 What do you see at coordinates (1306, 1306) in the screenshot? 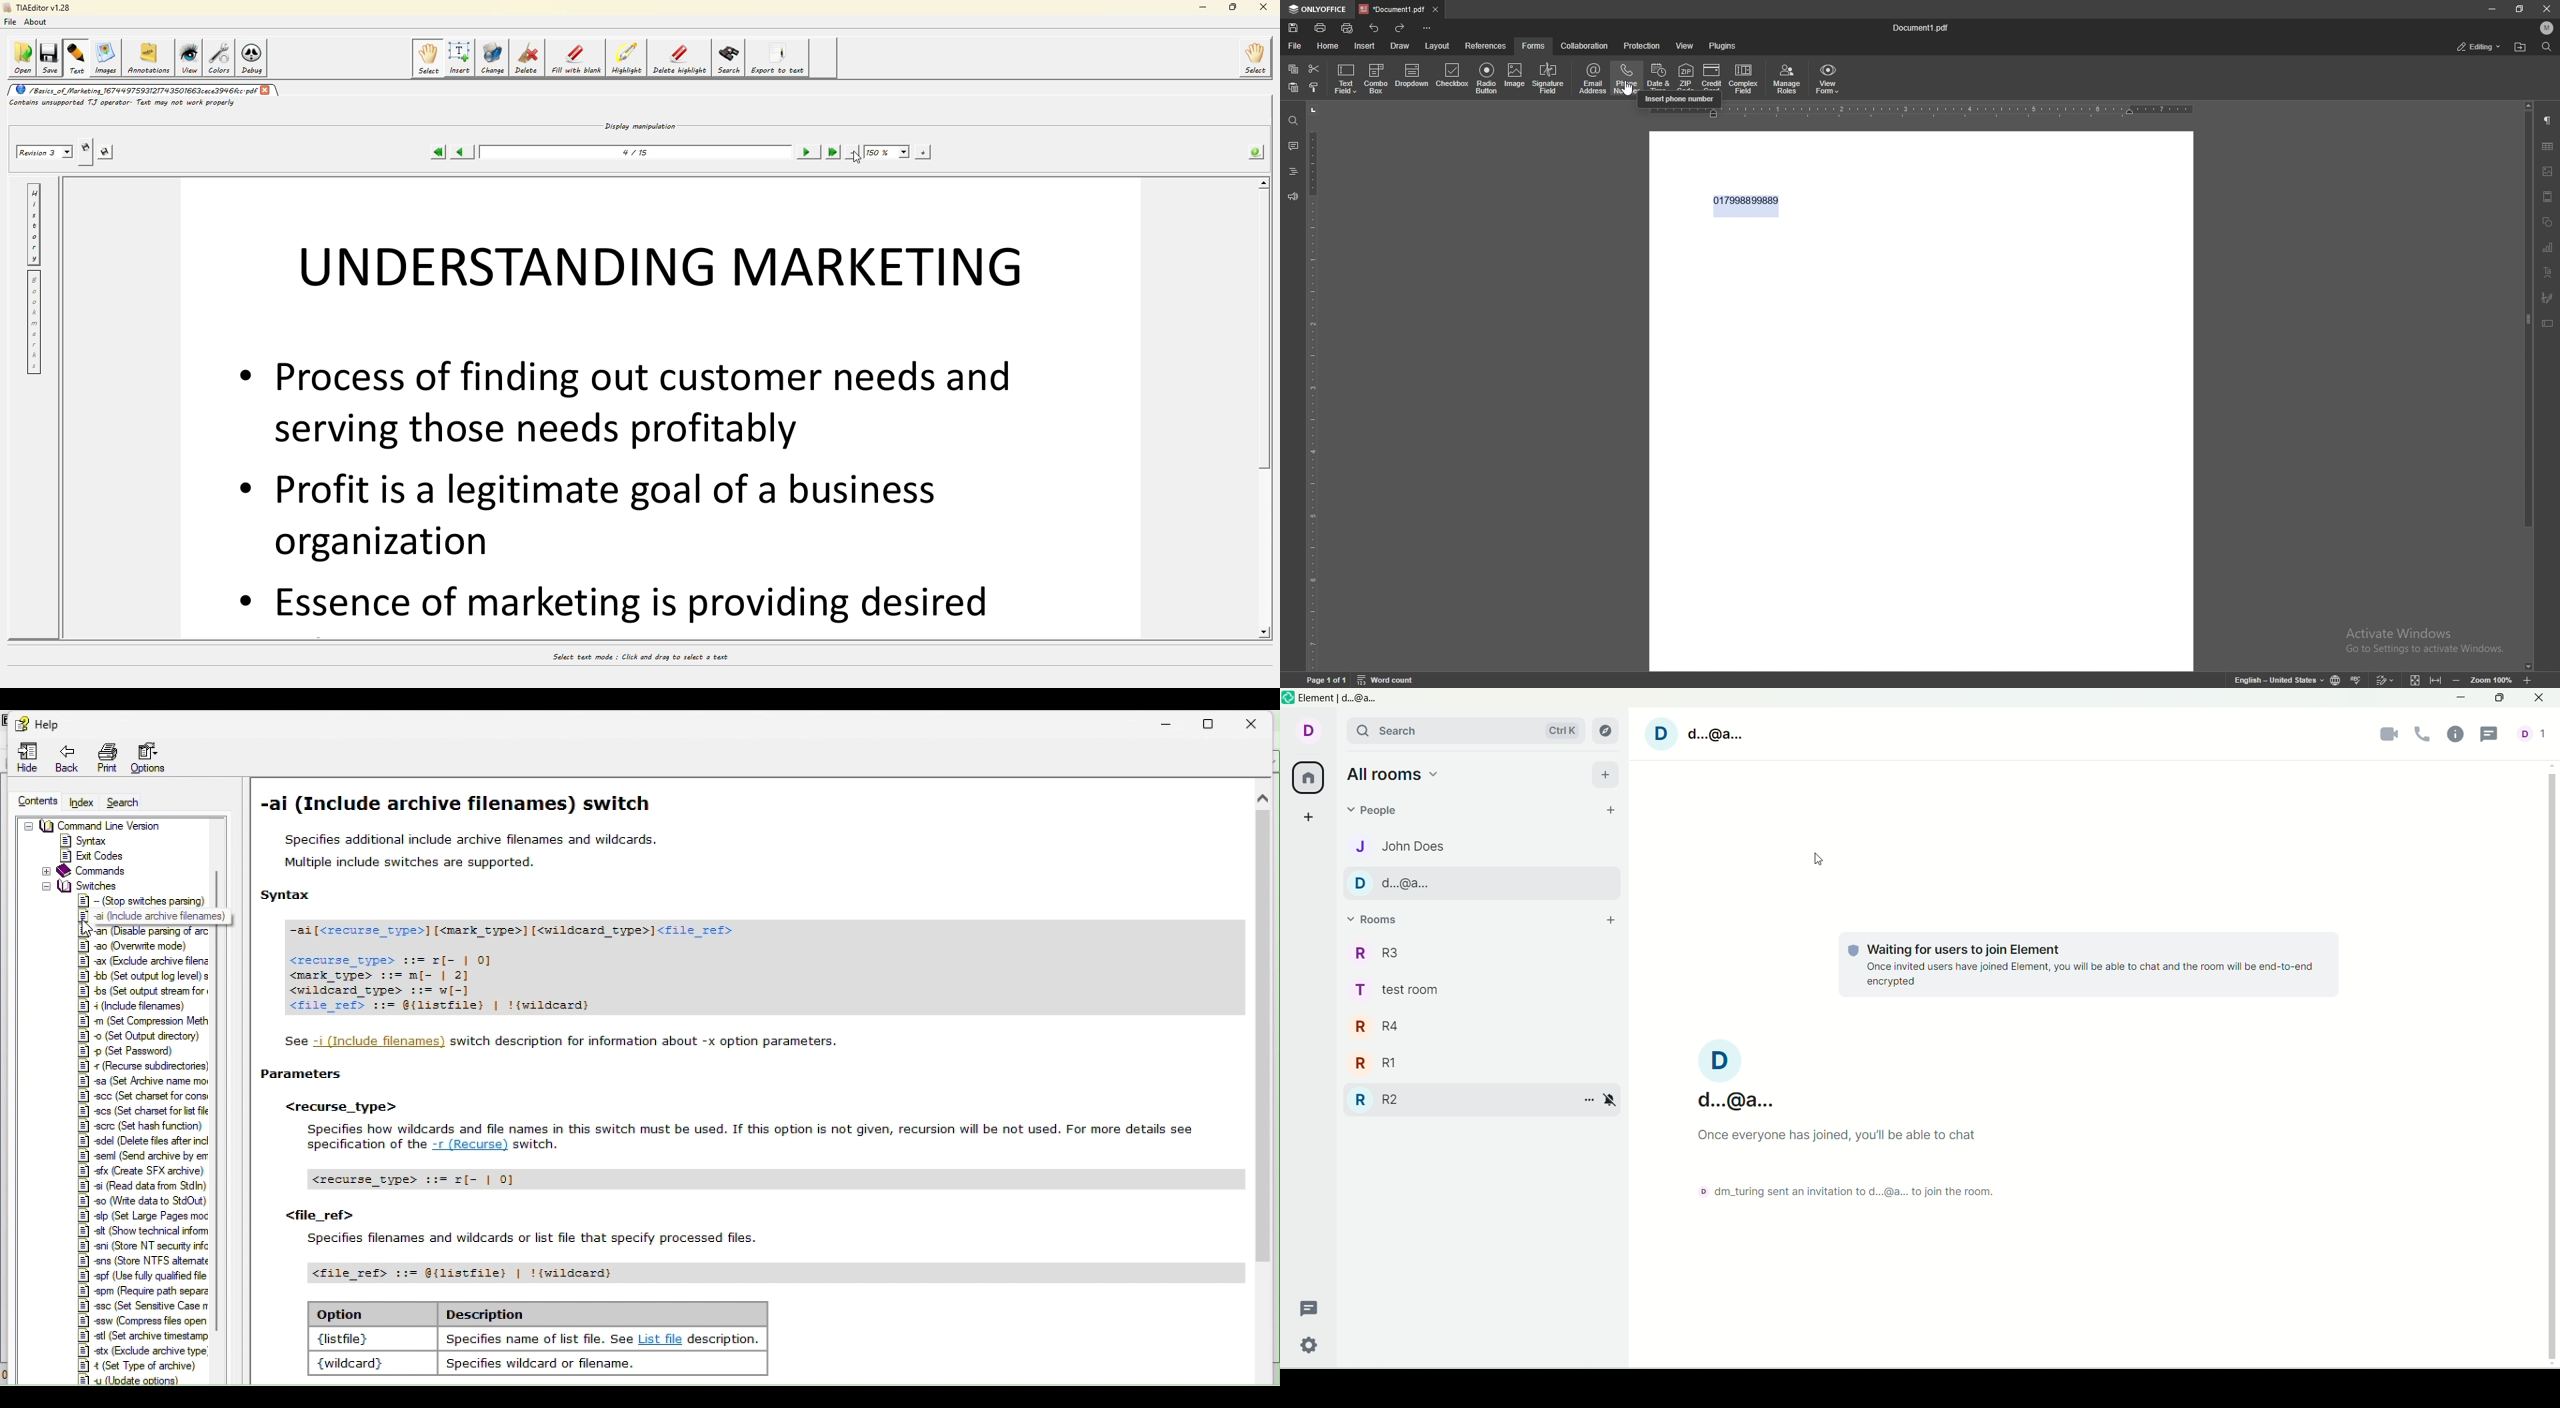
I see `threads` at bounding box center [1306, 1306].